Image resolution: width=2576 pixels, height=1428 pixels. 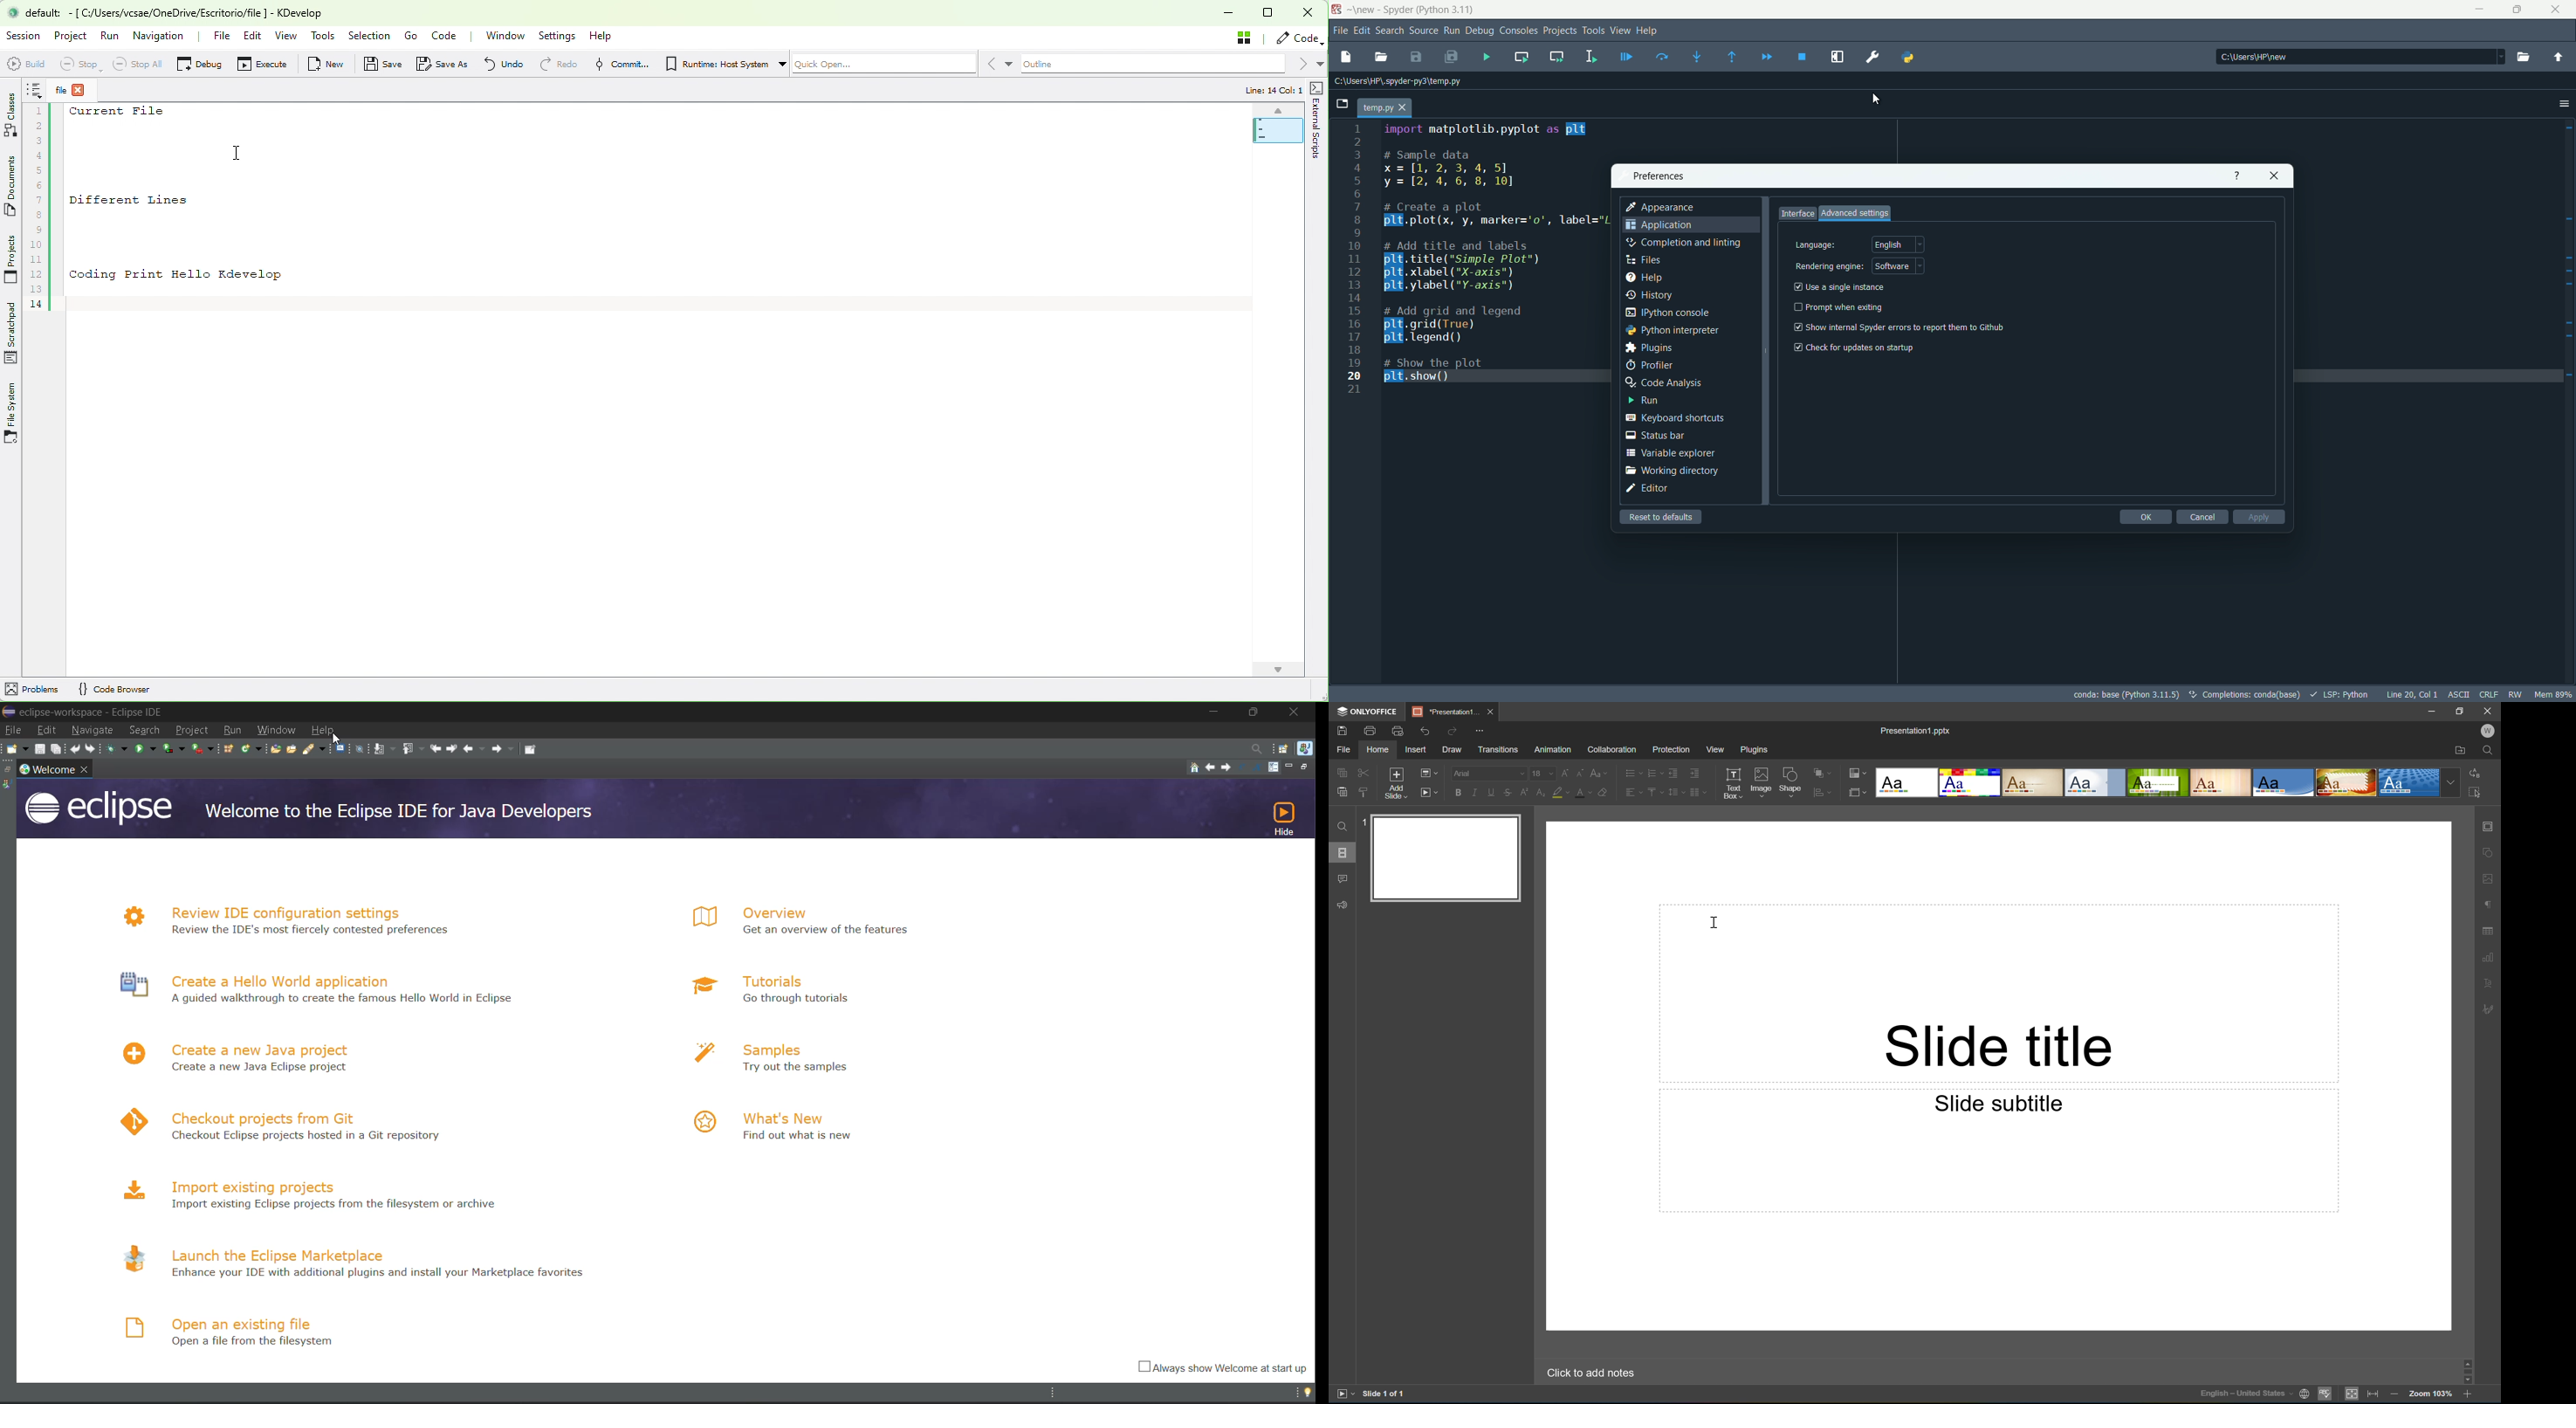 I want to click on help, so click(x=1650, y=31).